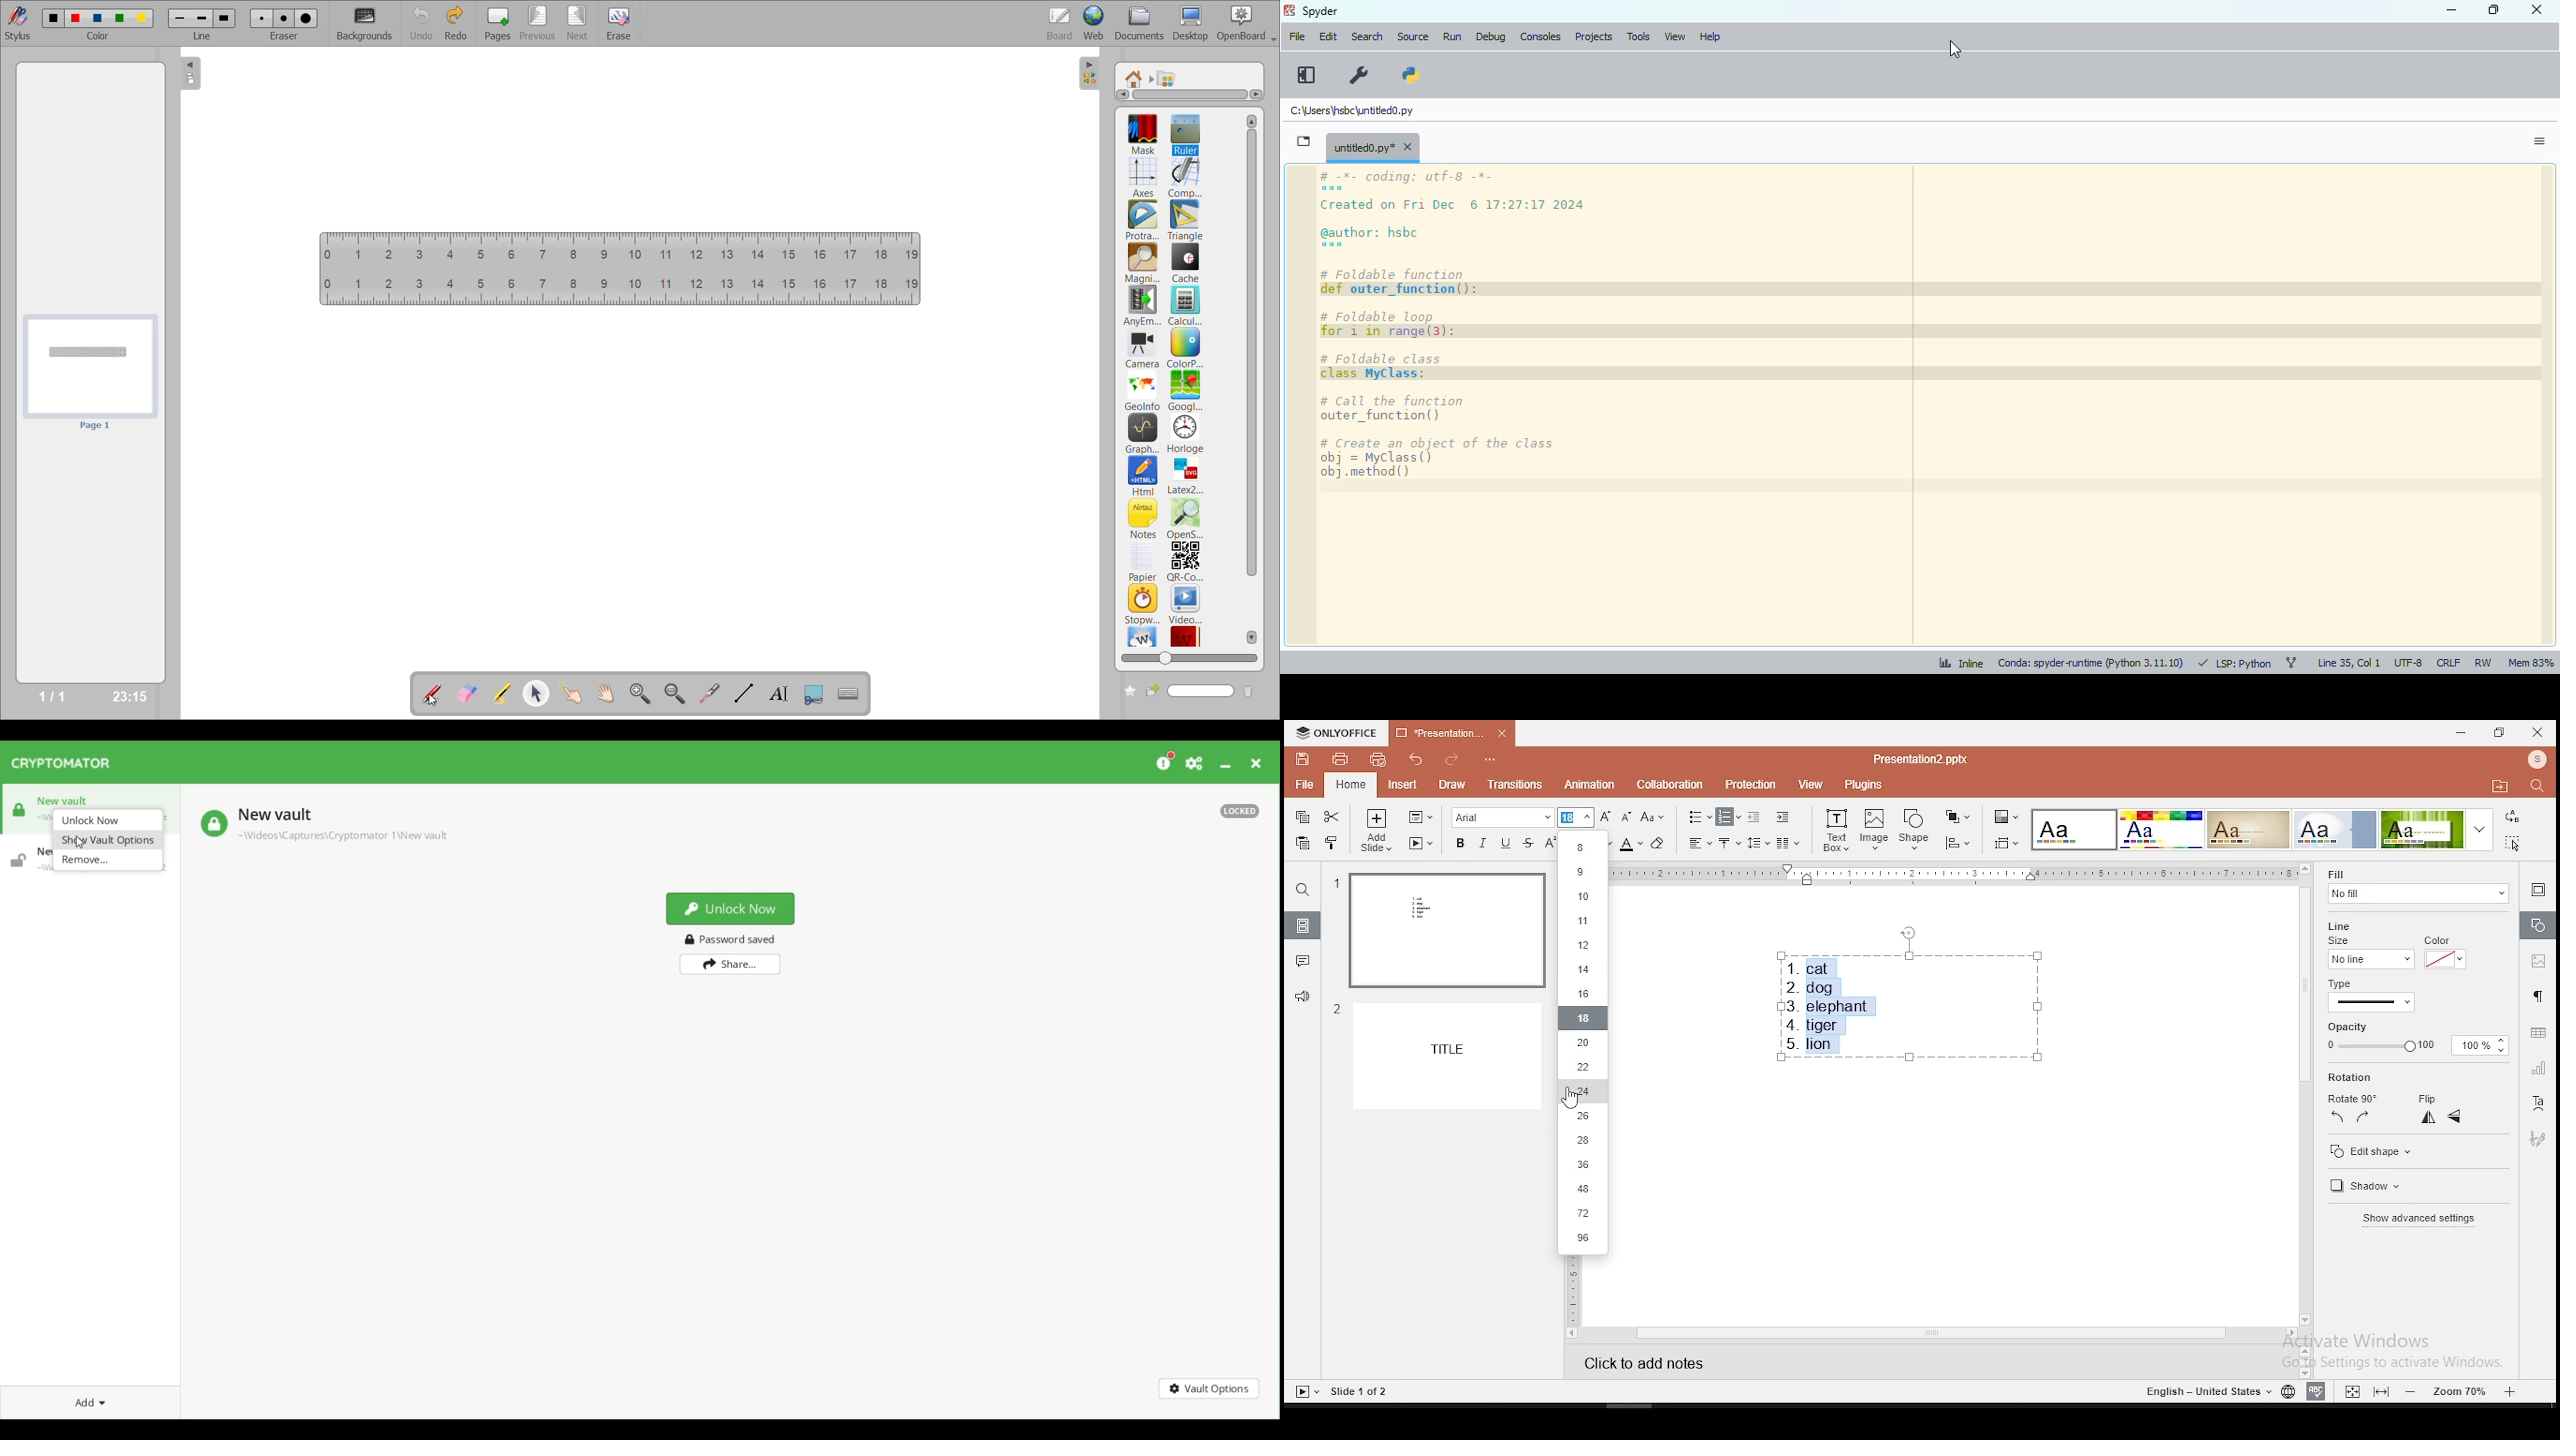 Image resolution: width=2576 pixels, height=1456 pixels. Describe the element at coordinates (2292, 661) in the screenshot. I see `git branch` at that location.